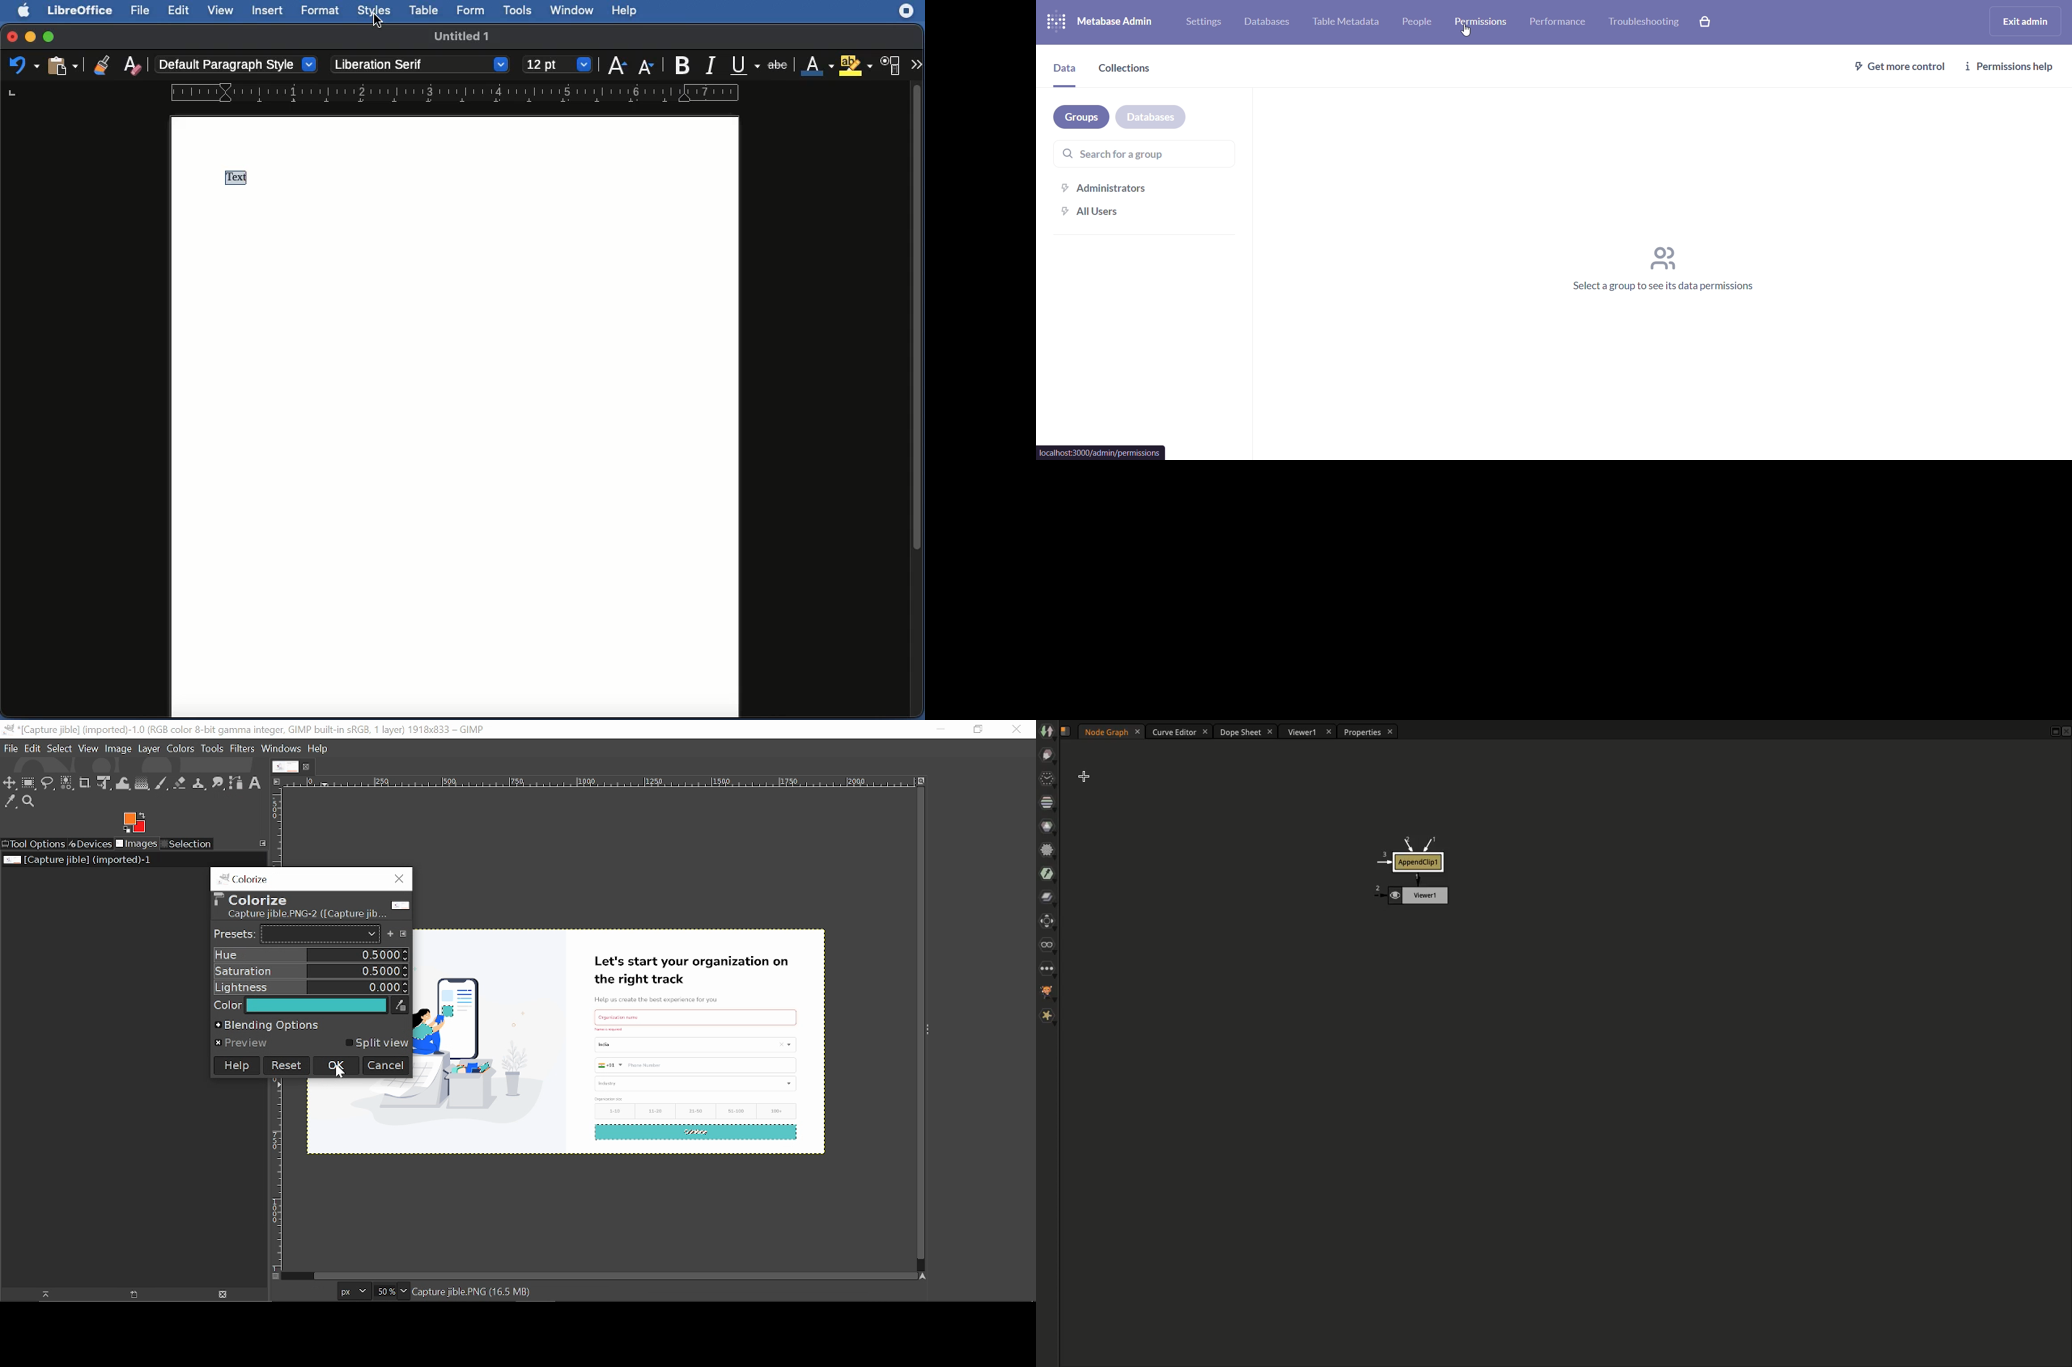 This screenshot has height=1372, width=2072. Describe the element at coordinates (11, 803) in the screenshot. I see `Color picker tool` at that location.